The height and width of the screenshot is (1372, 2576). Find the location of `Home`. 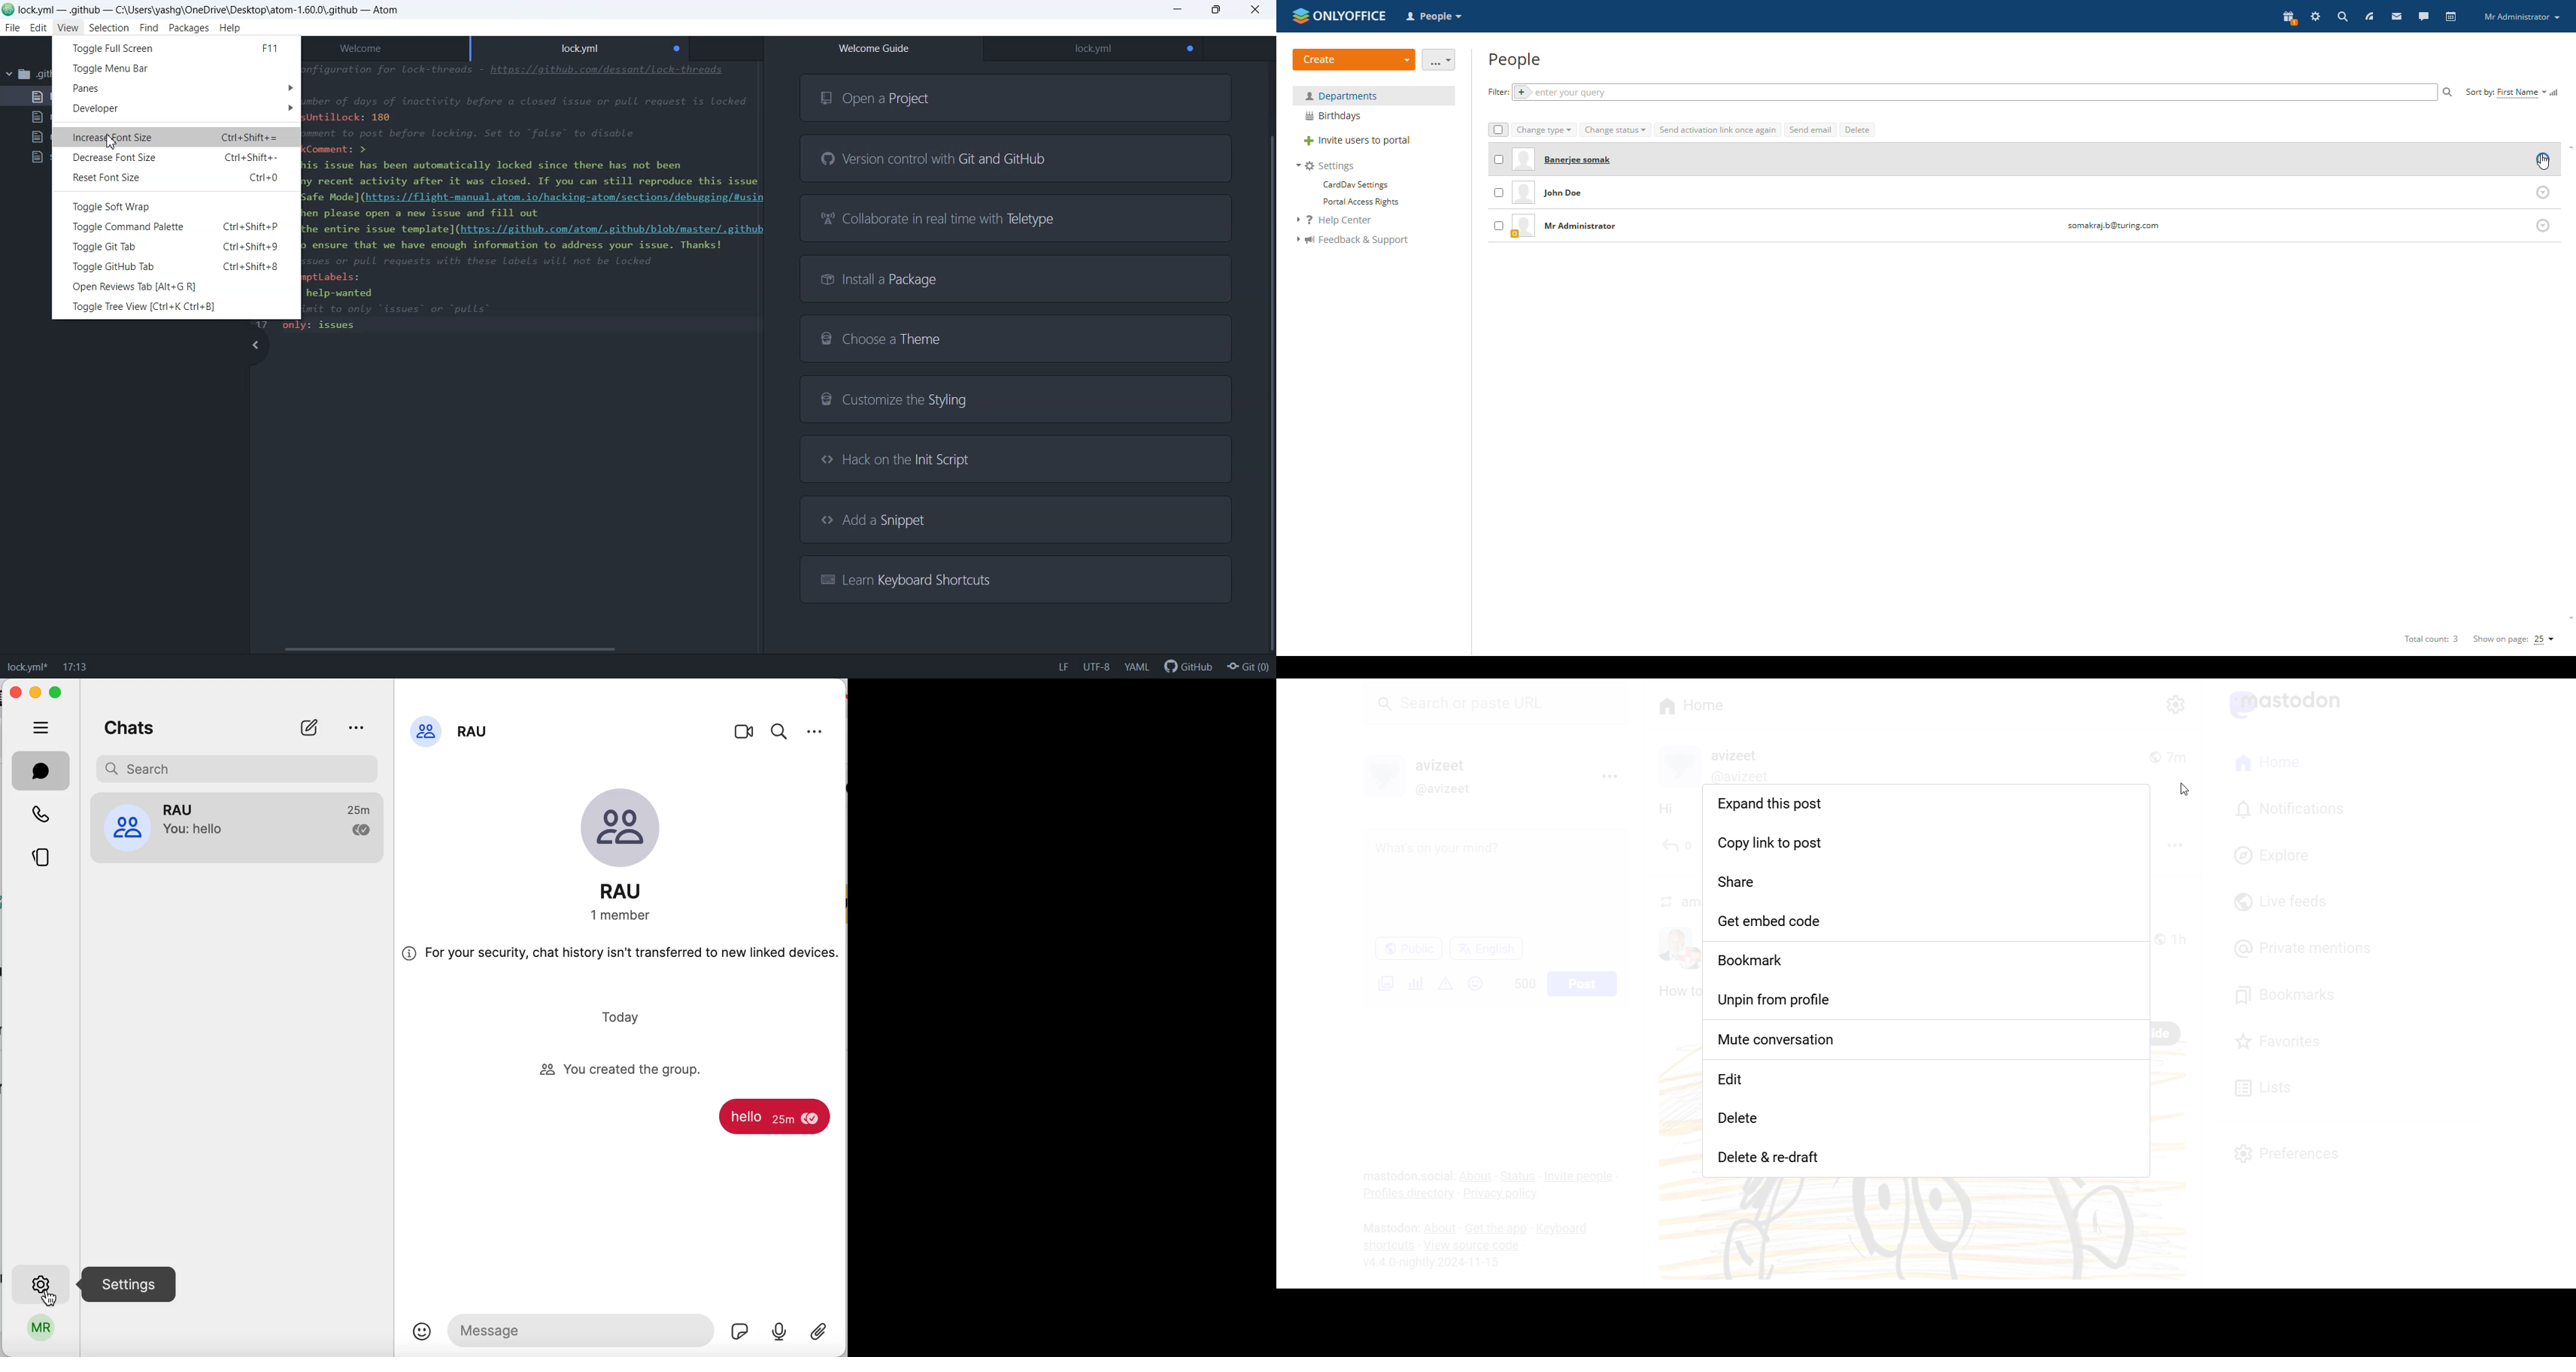

Home is located at coordinates (2268, 764).